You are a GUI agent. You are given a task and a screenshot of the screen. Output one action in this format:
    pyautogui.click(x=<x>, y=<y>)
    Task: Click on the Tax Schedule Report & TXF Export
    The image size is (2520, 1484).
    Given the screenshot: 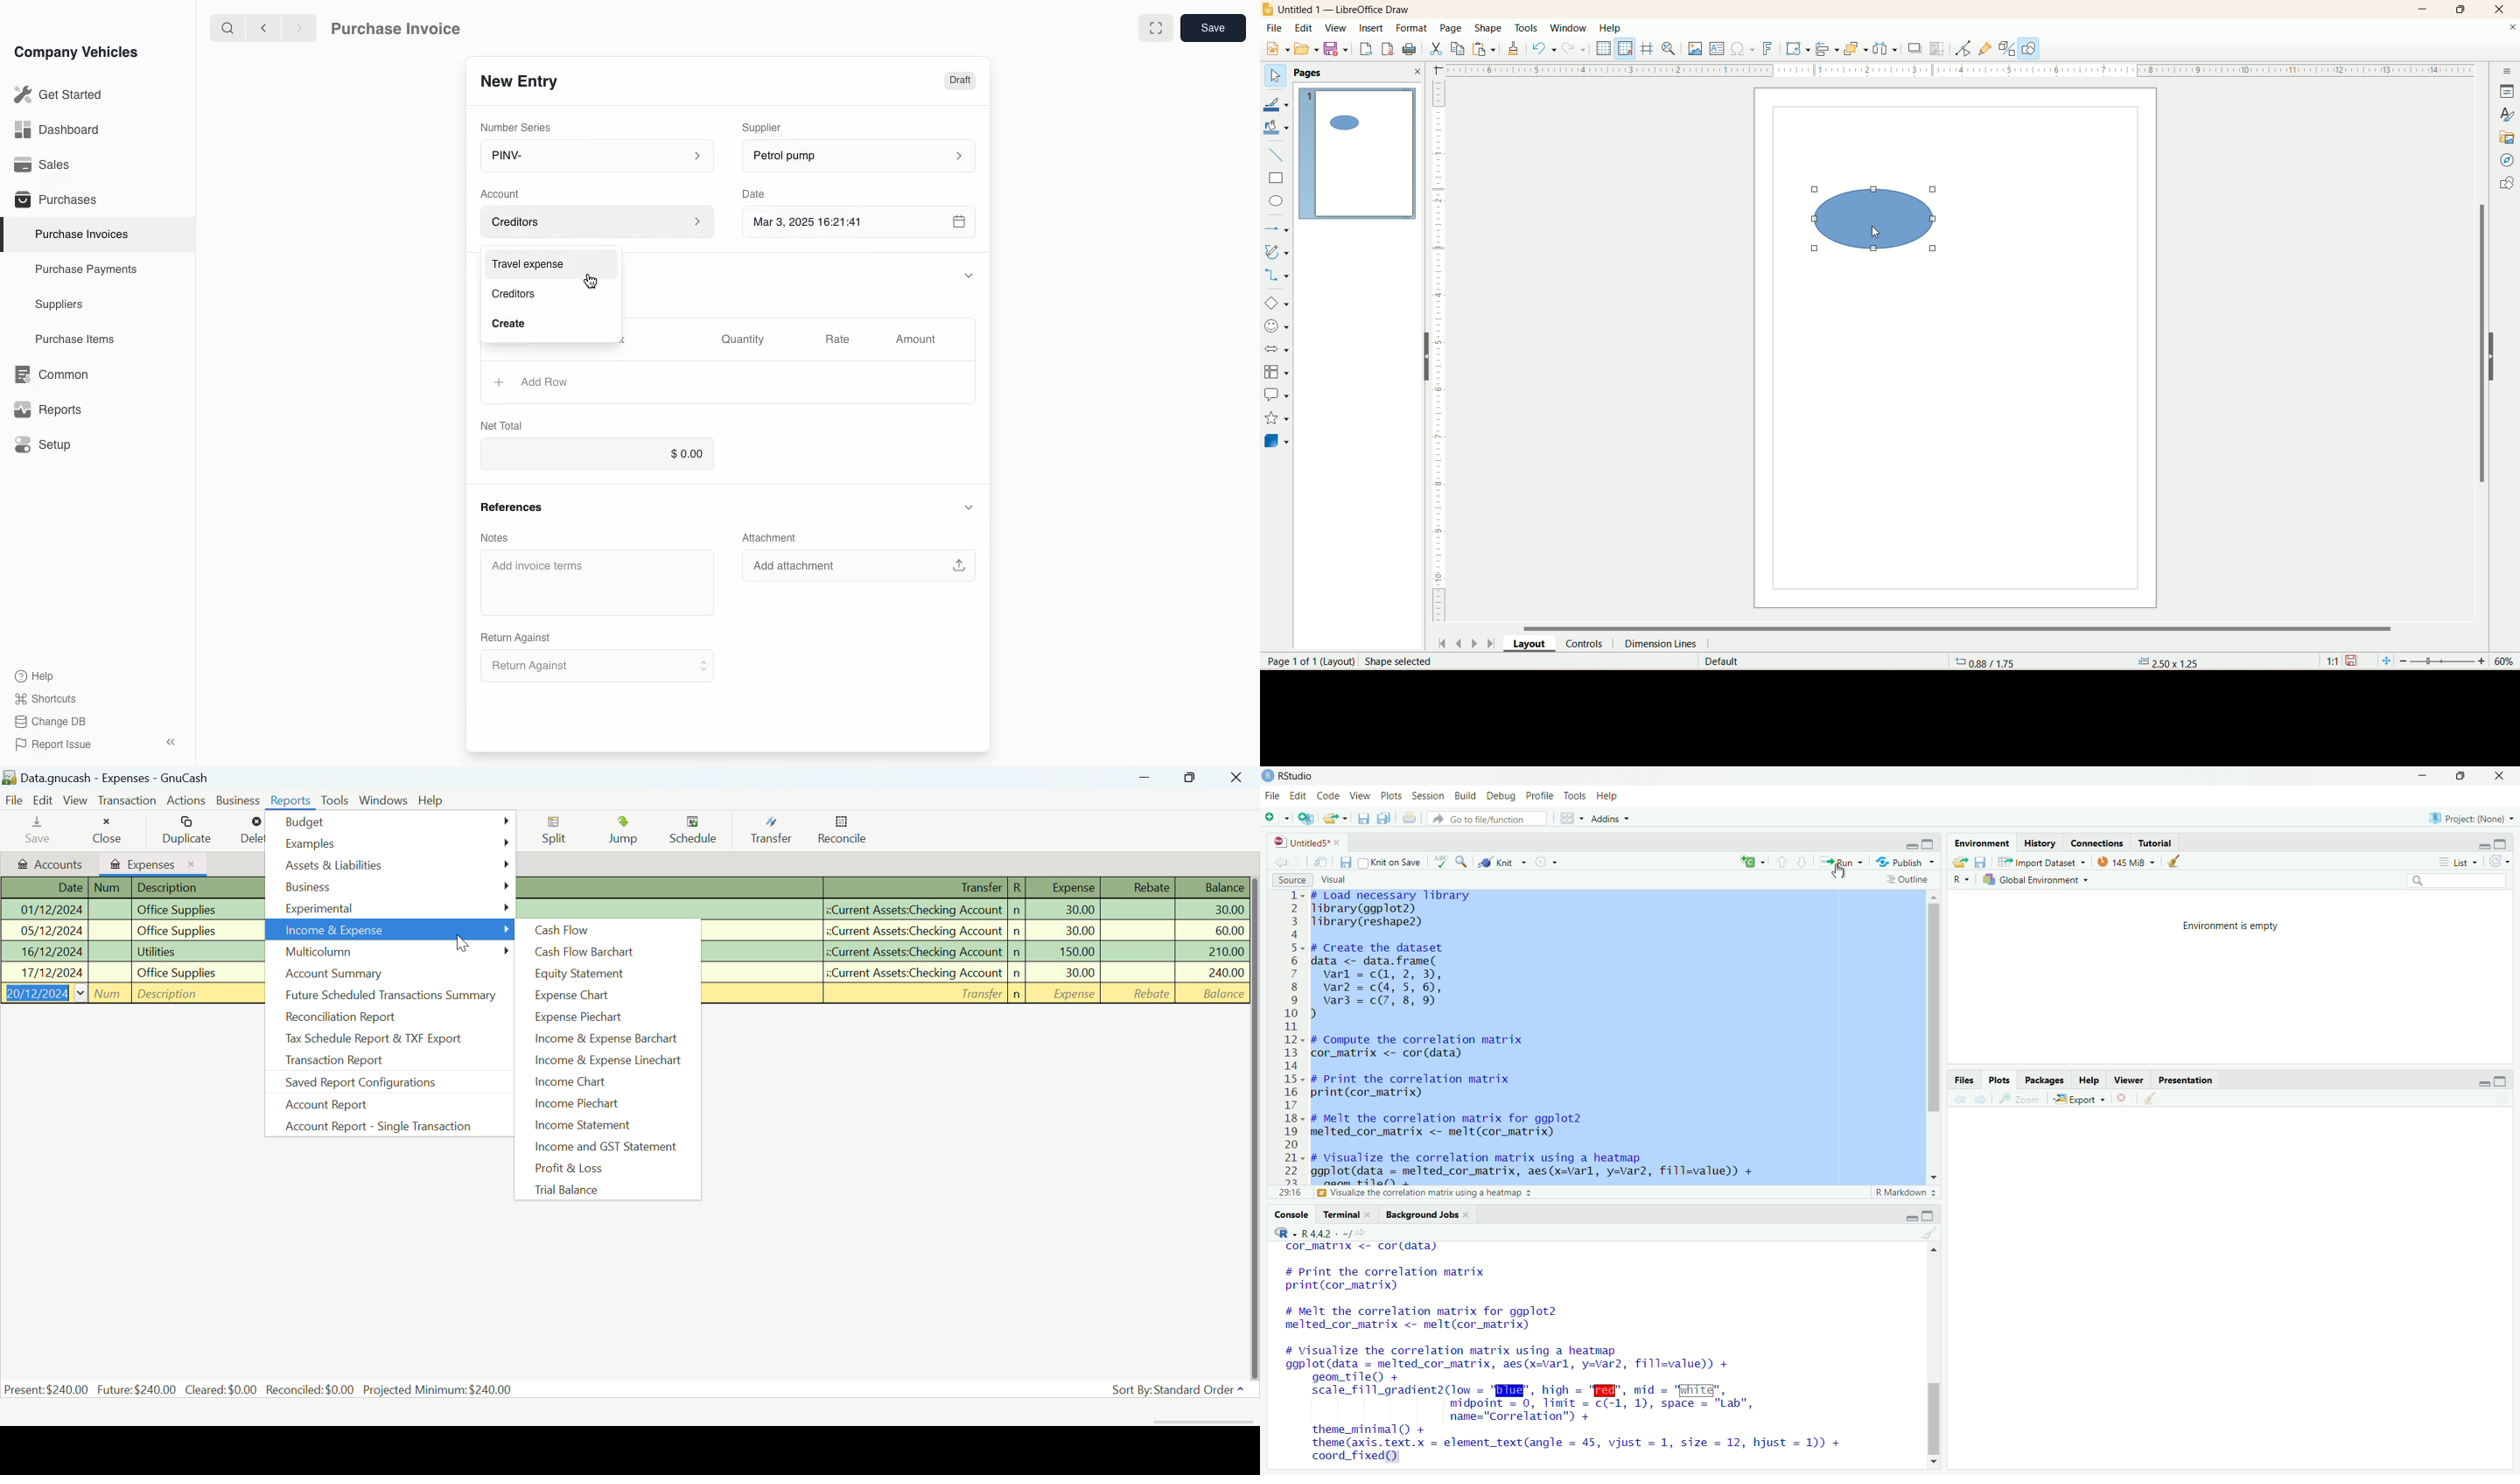 What is the action you would take?
    pyautogui.click(x=383, y=1040)
    